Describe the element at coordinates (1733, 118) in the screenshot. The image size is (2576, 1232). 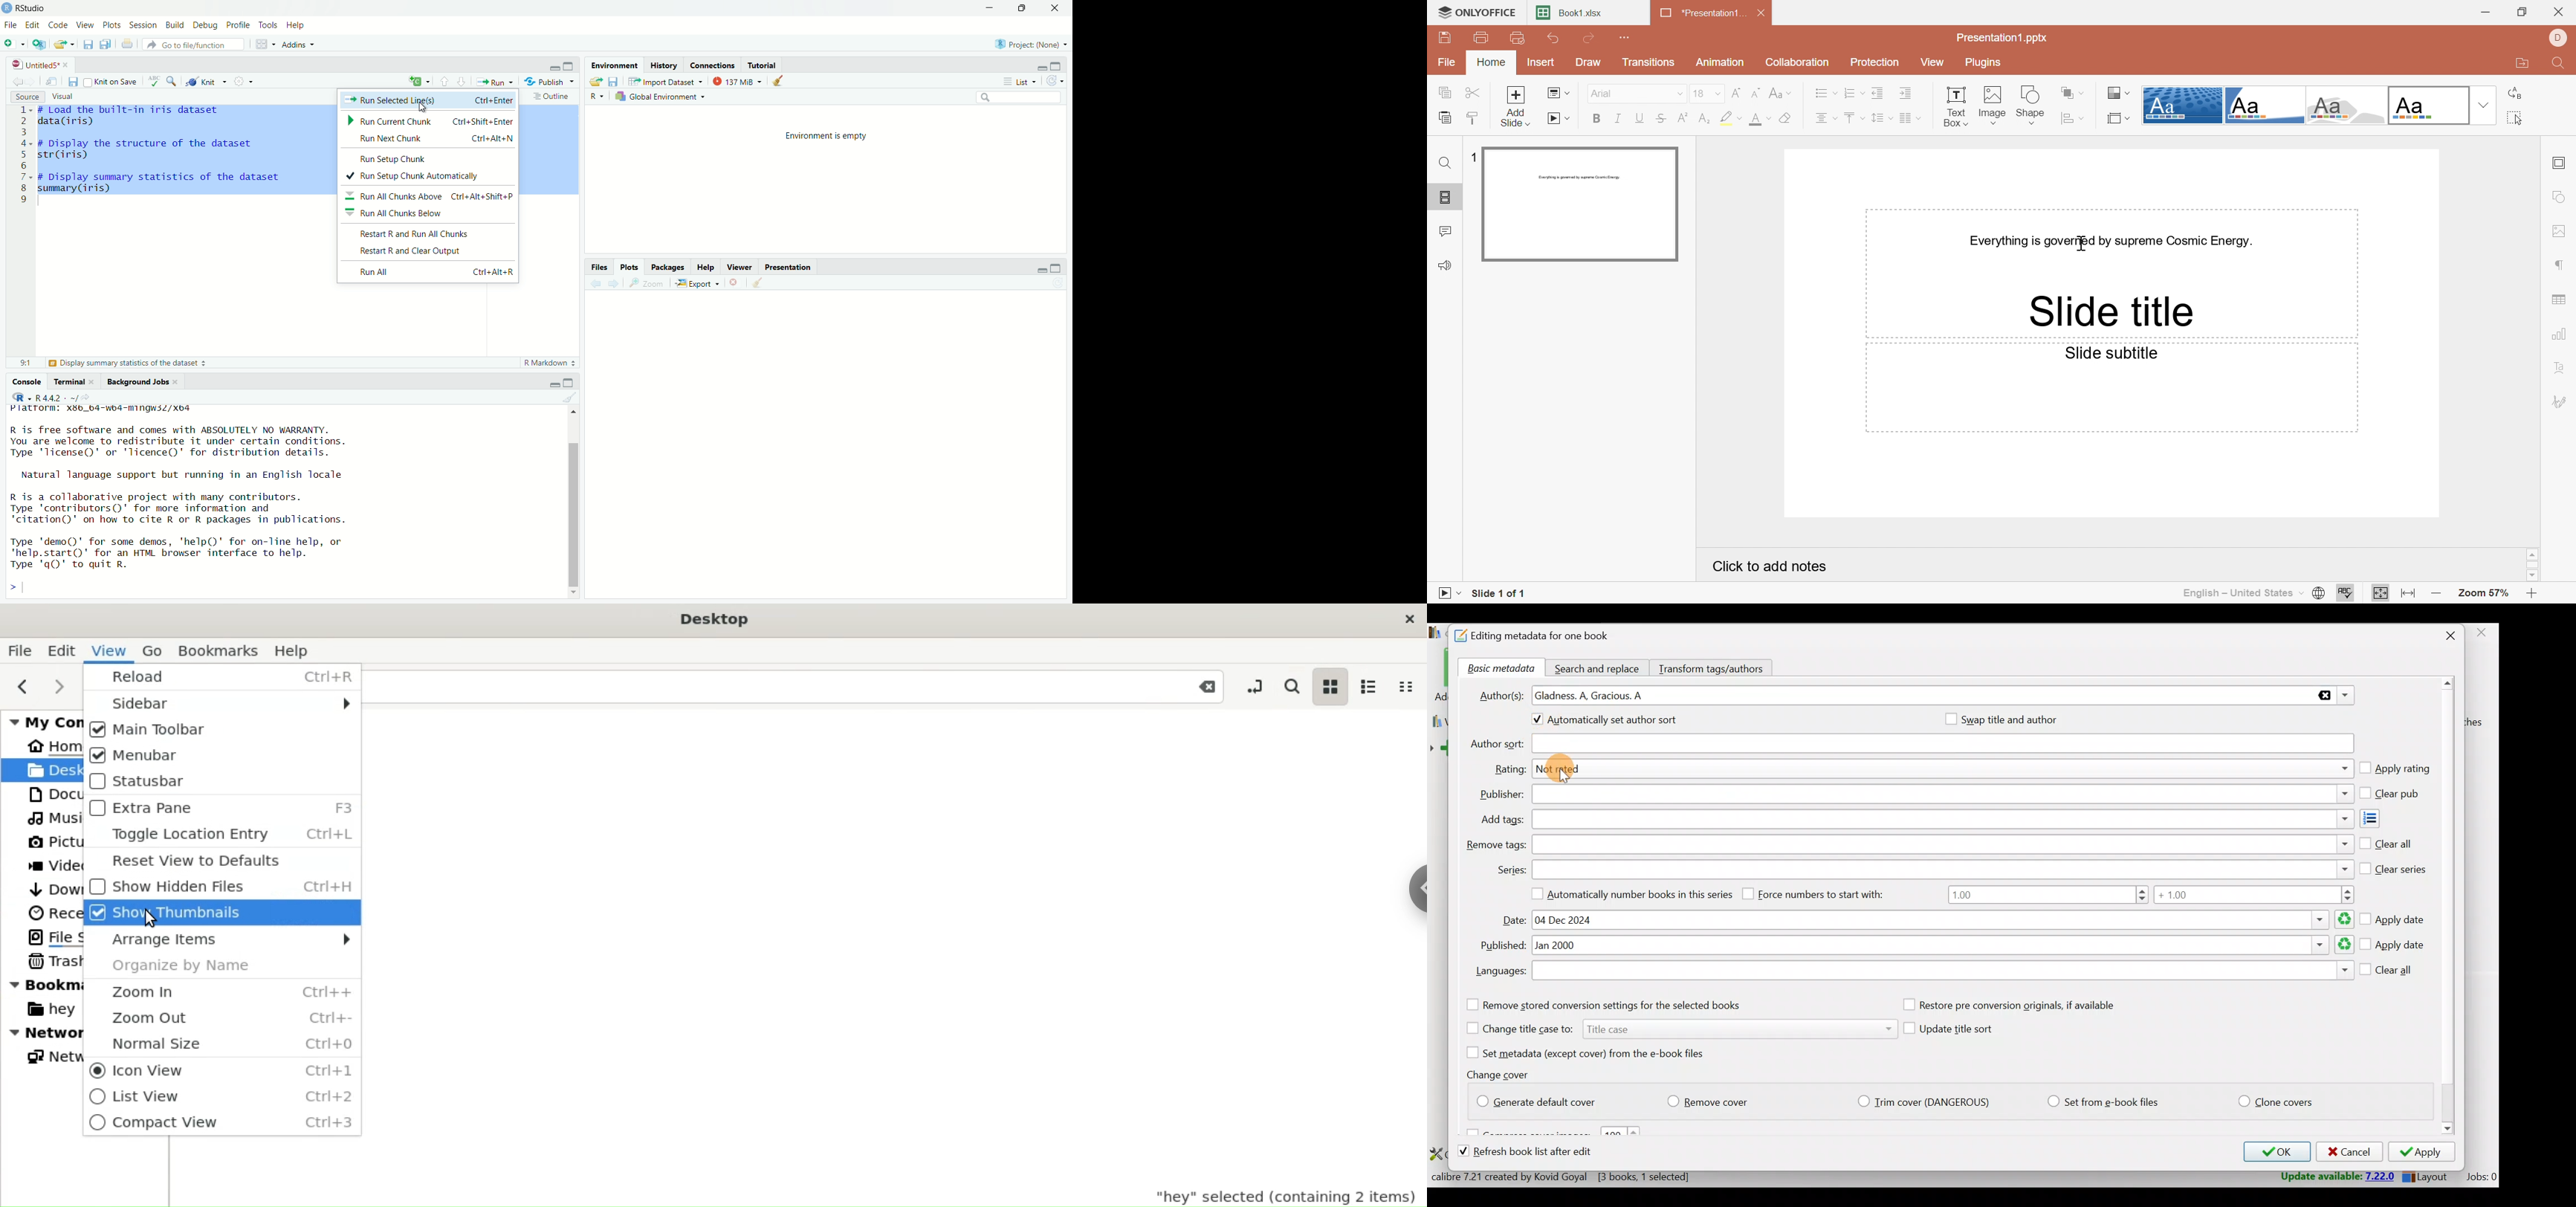
I see `highlight color` at that location.